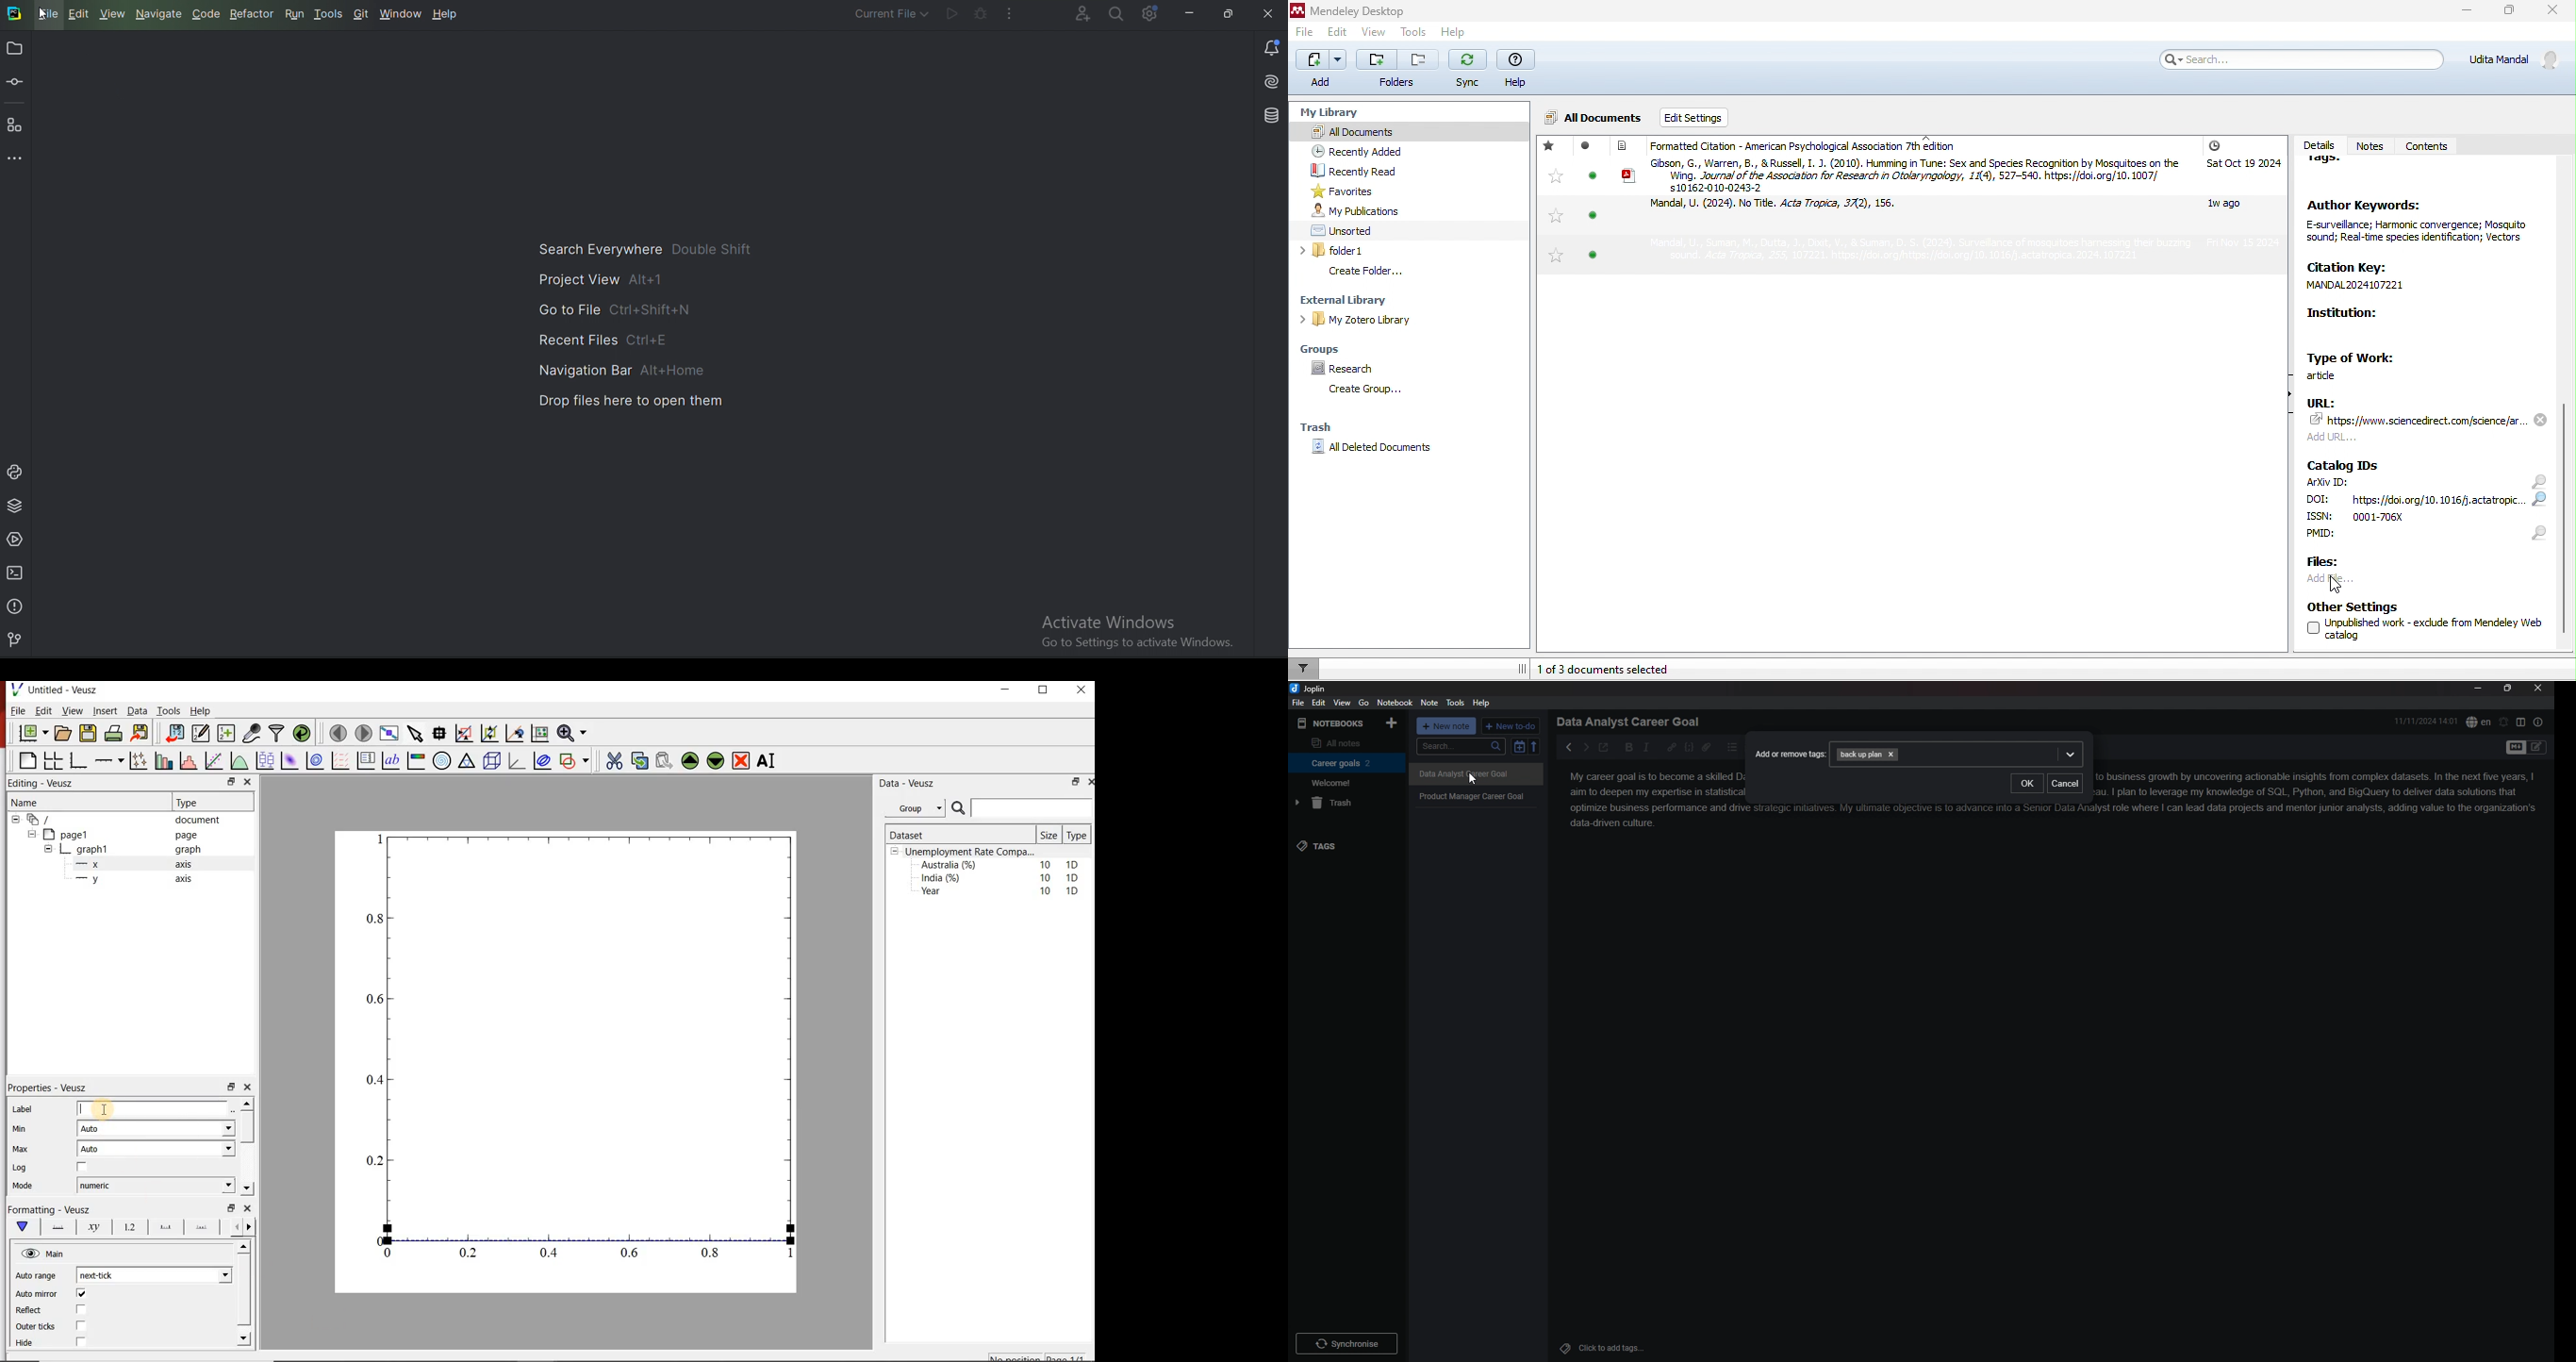  What do you see at coordinates (1371, 34) in the screenshot?
I see `view` at bounding box center [1371, 34].